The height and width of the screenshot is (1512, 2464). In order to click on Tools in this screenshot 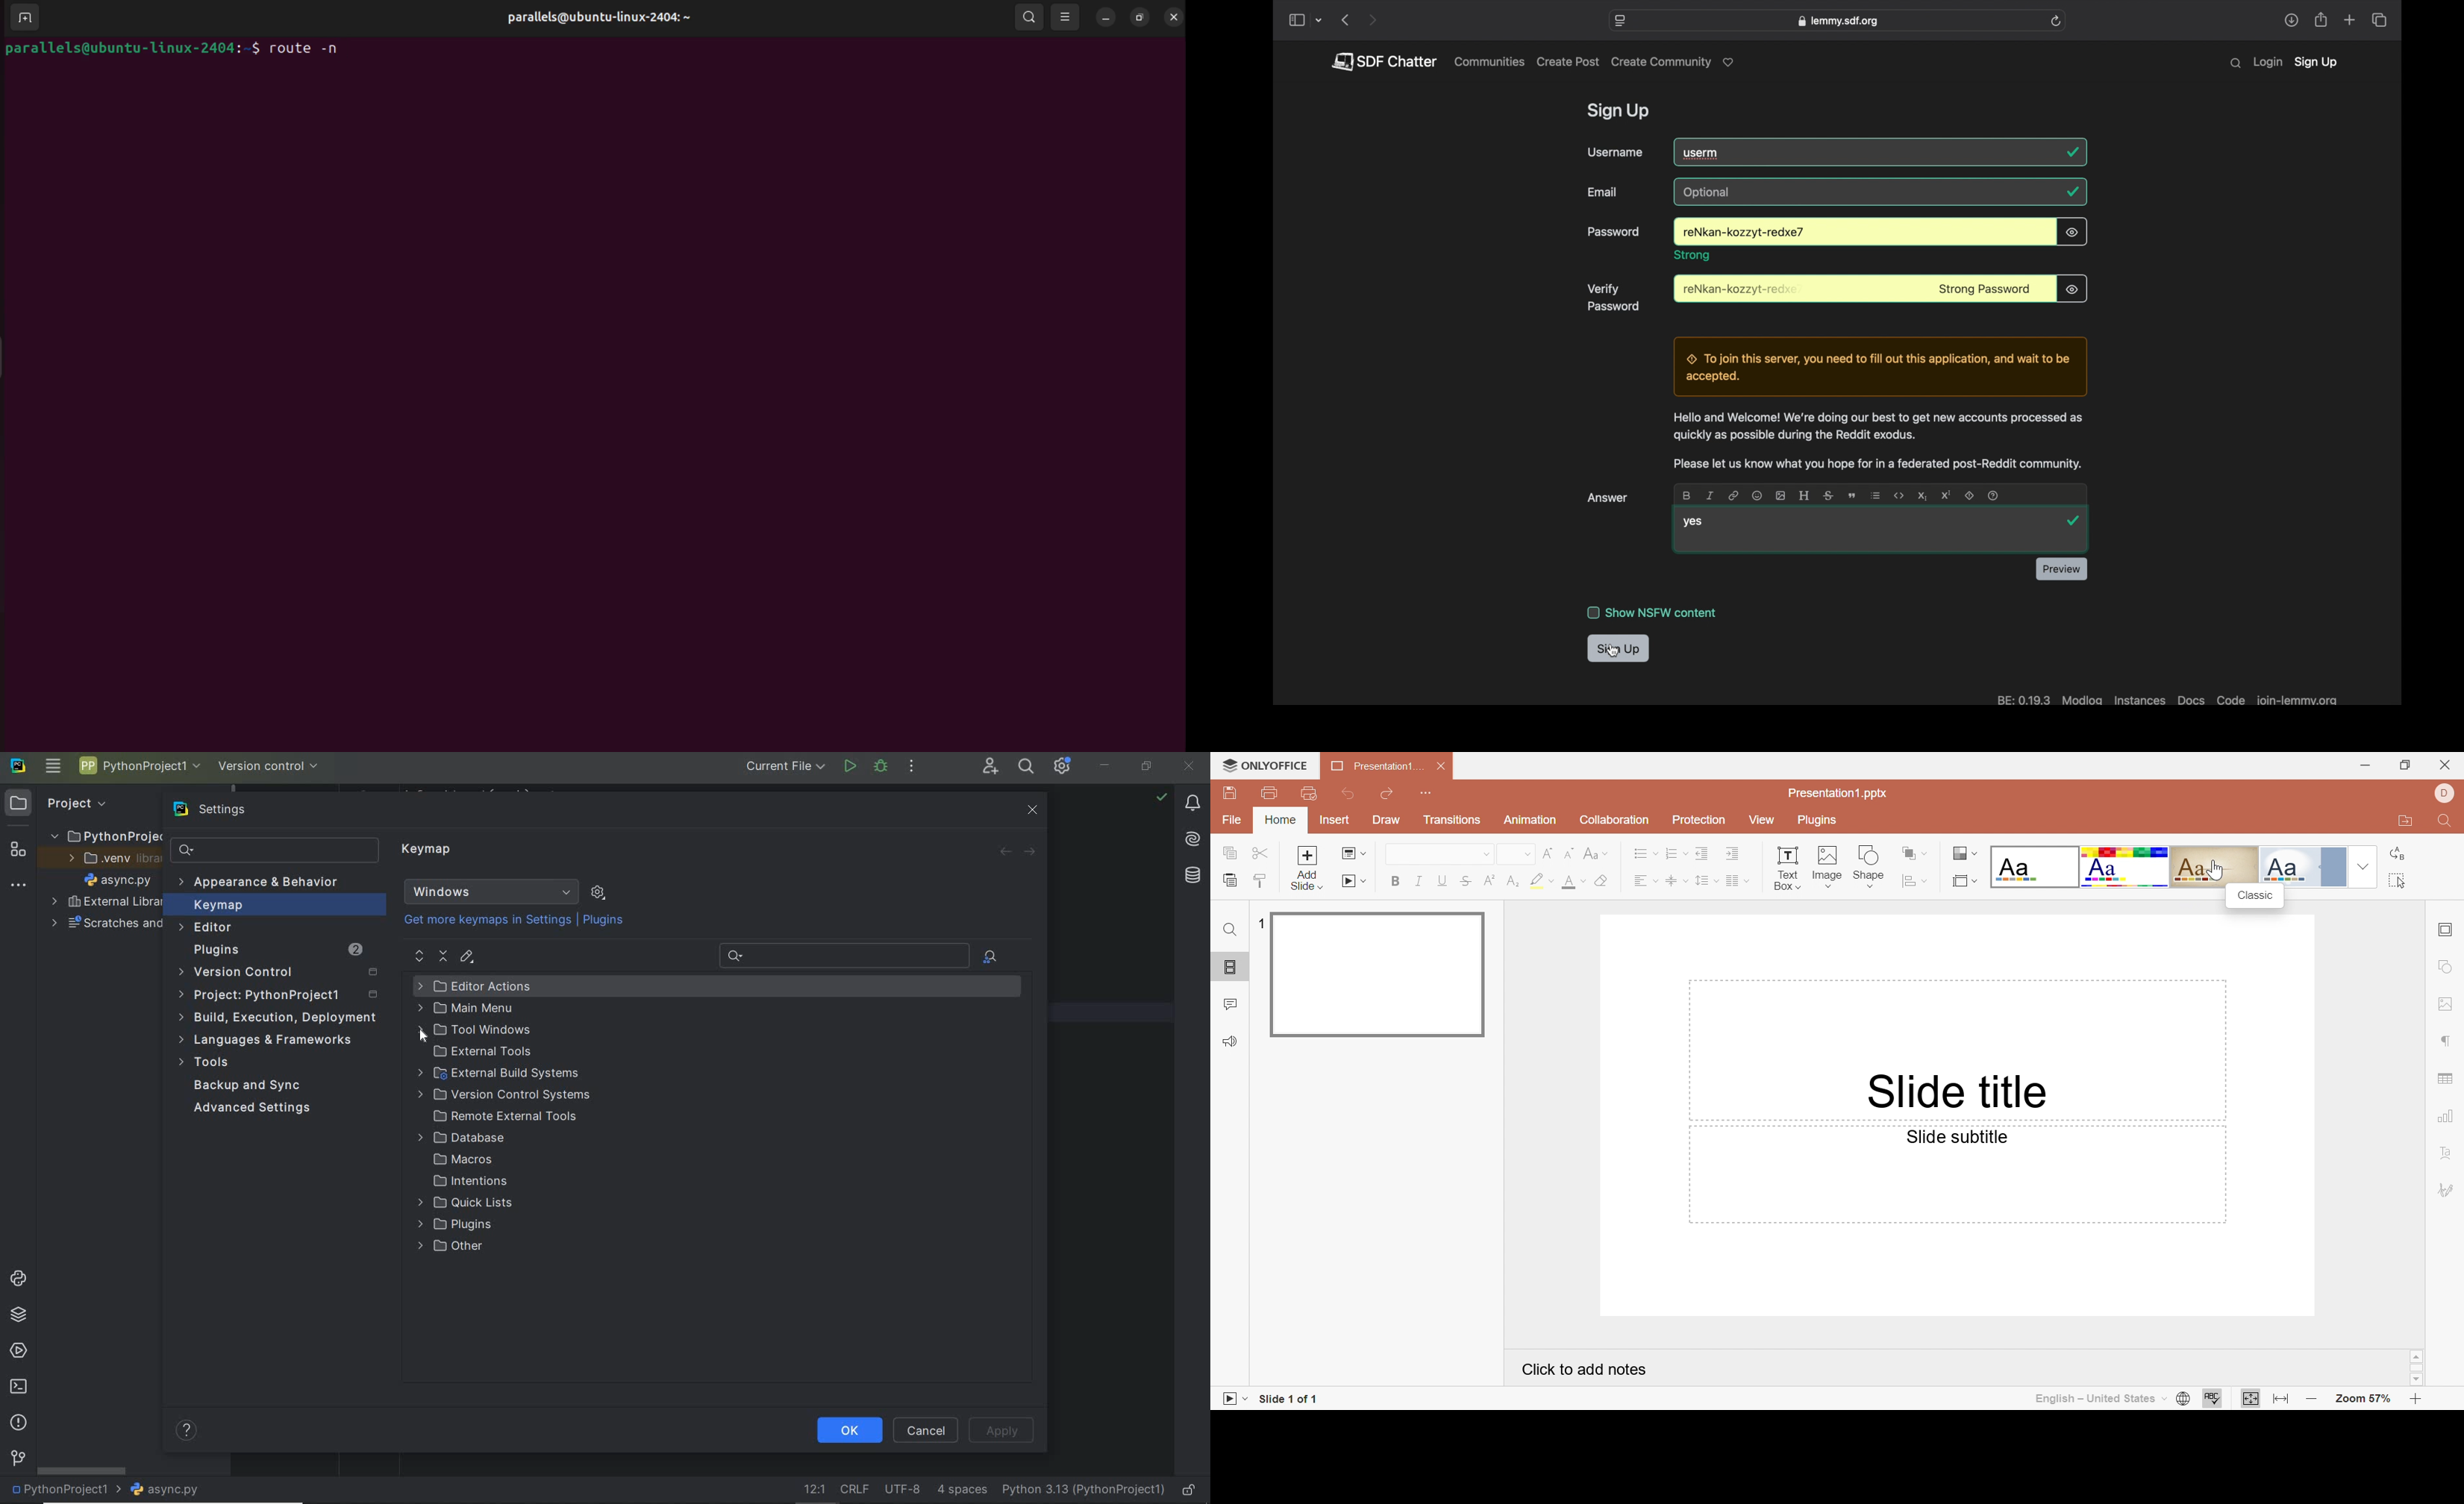, I will do `click(207, 1064)`.